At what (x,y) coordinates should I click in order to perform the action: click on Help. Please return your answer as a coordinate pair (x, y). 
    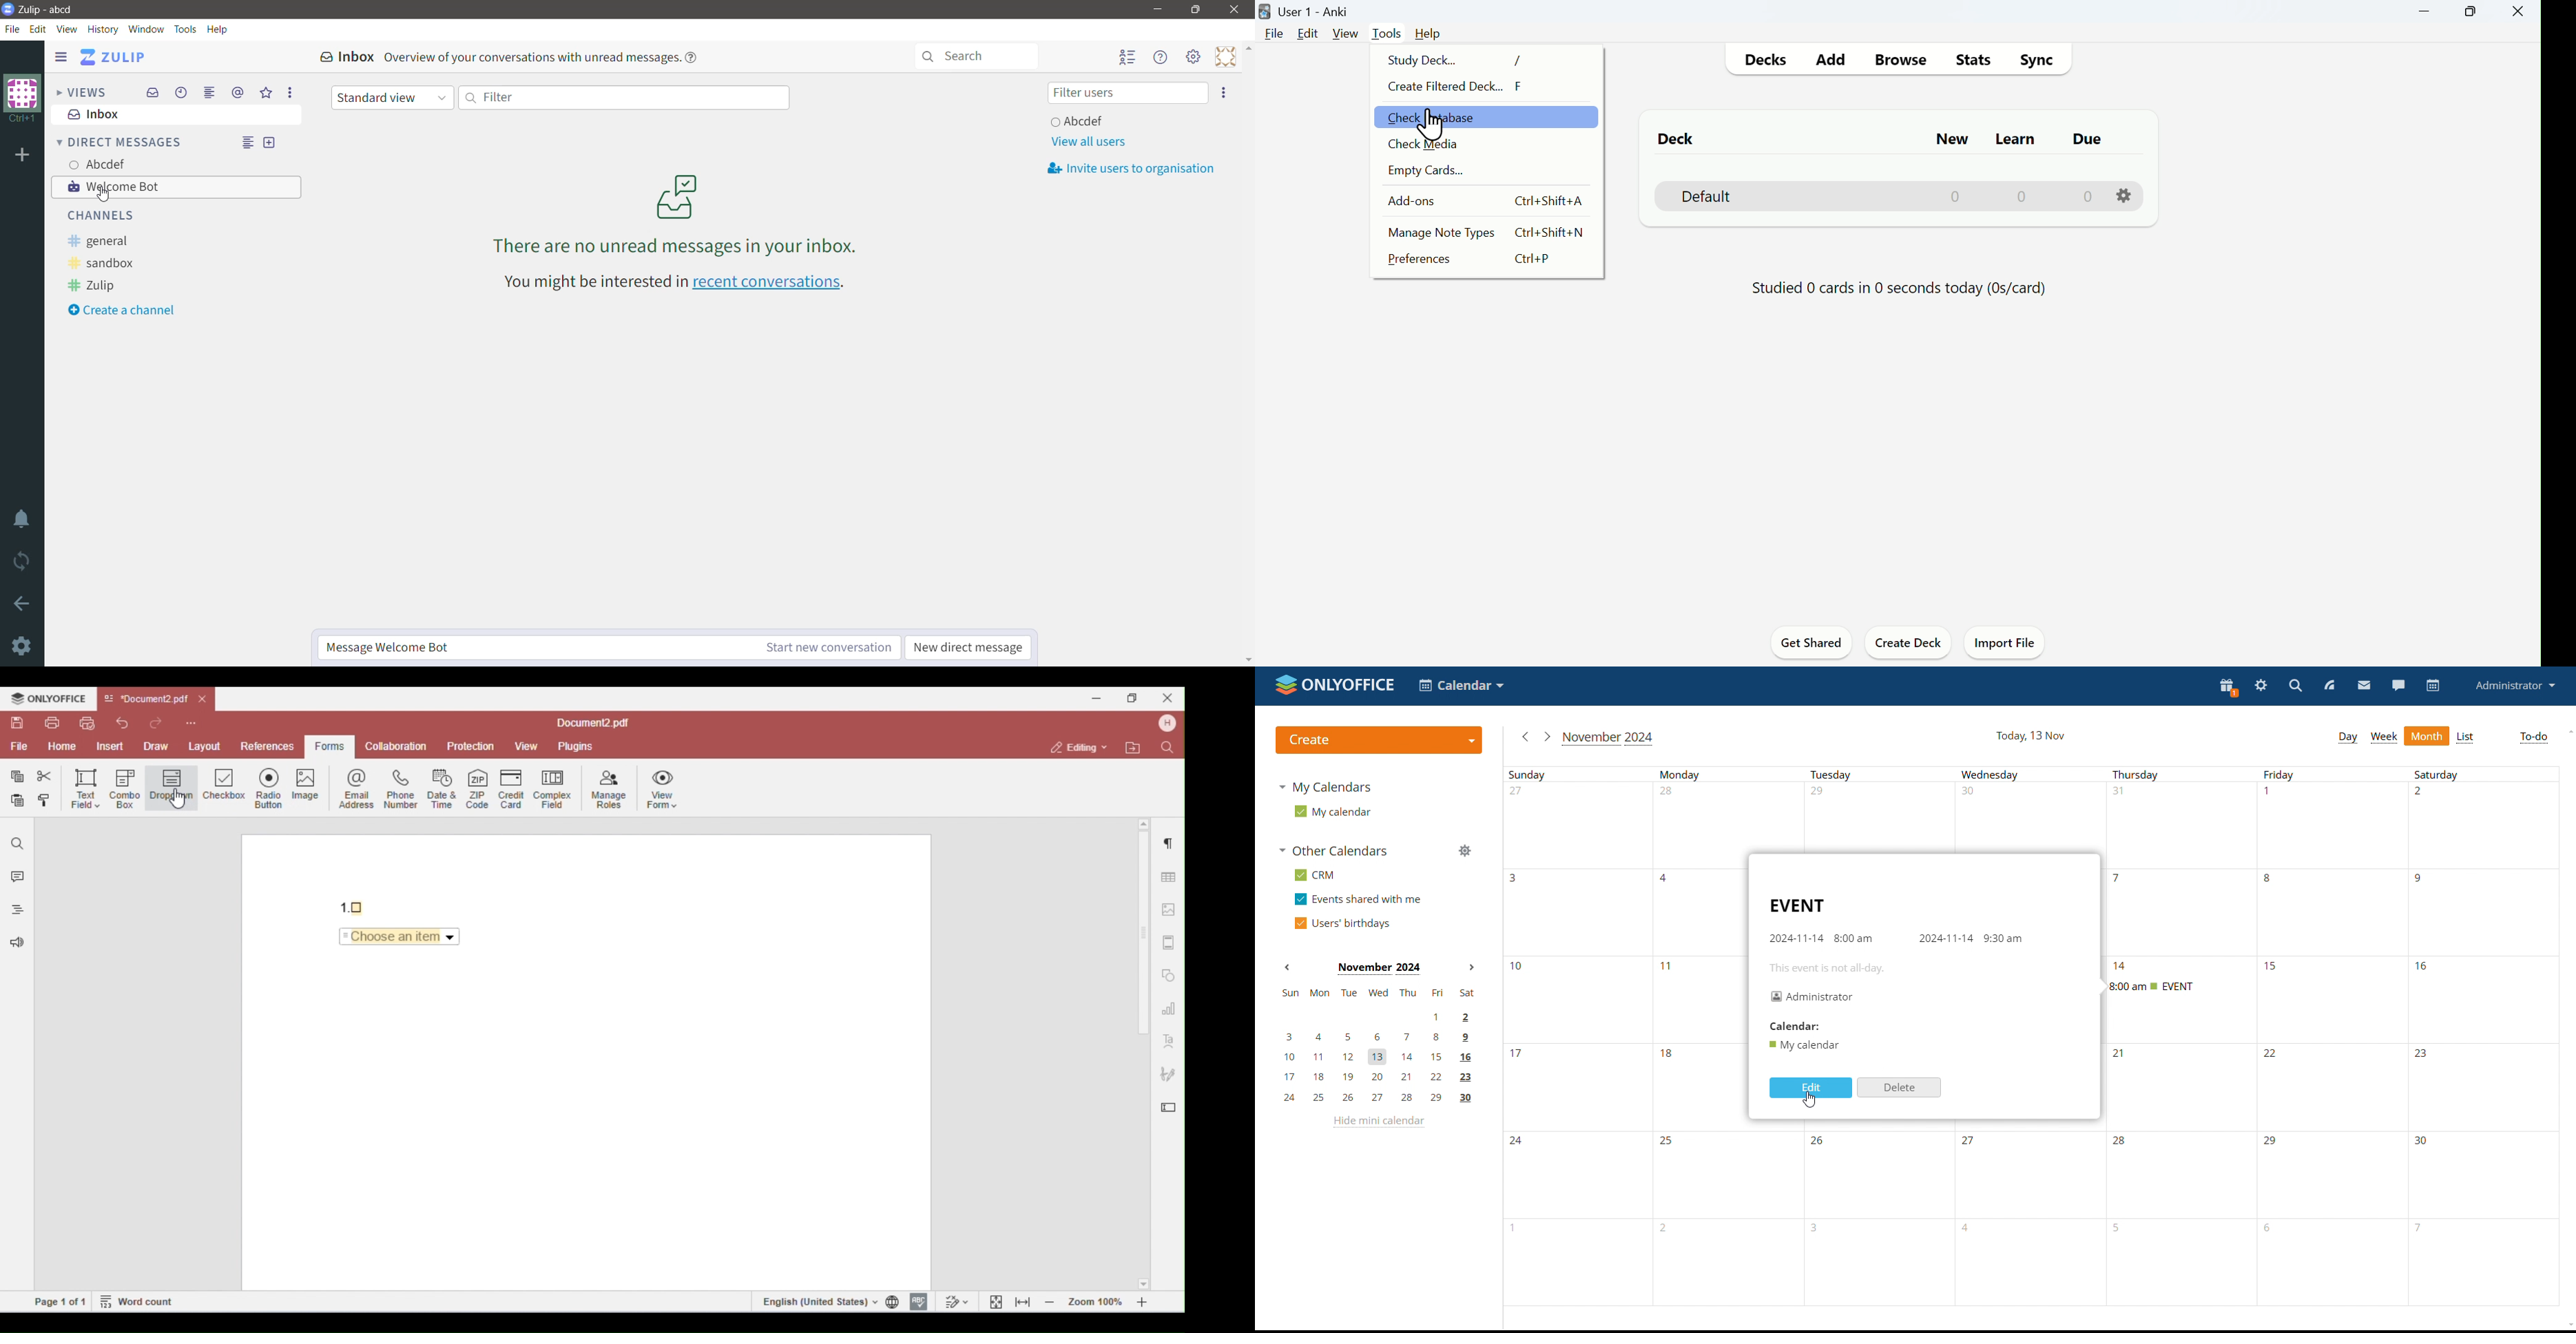
    Looking at the image, I should click on (1432, 34).